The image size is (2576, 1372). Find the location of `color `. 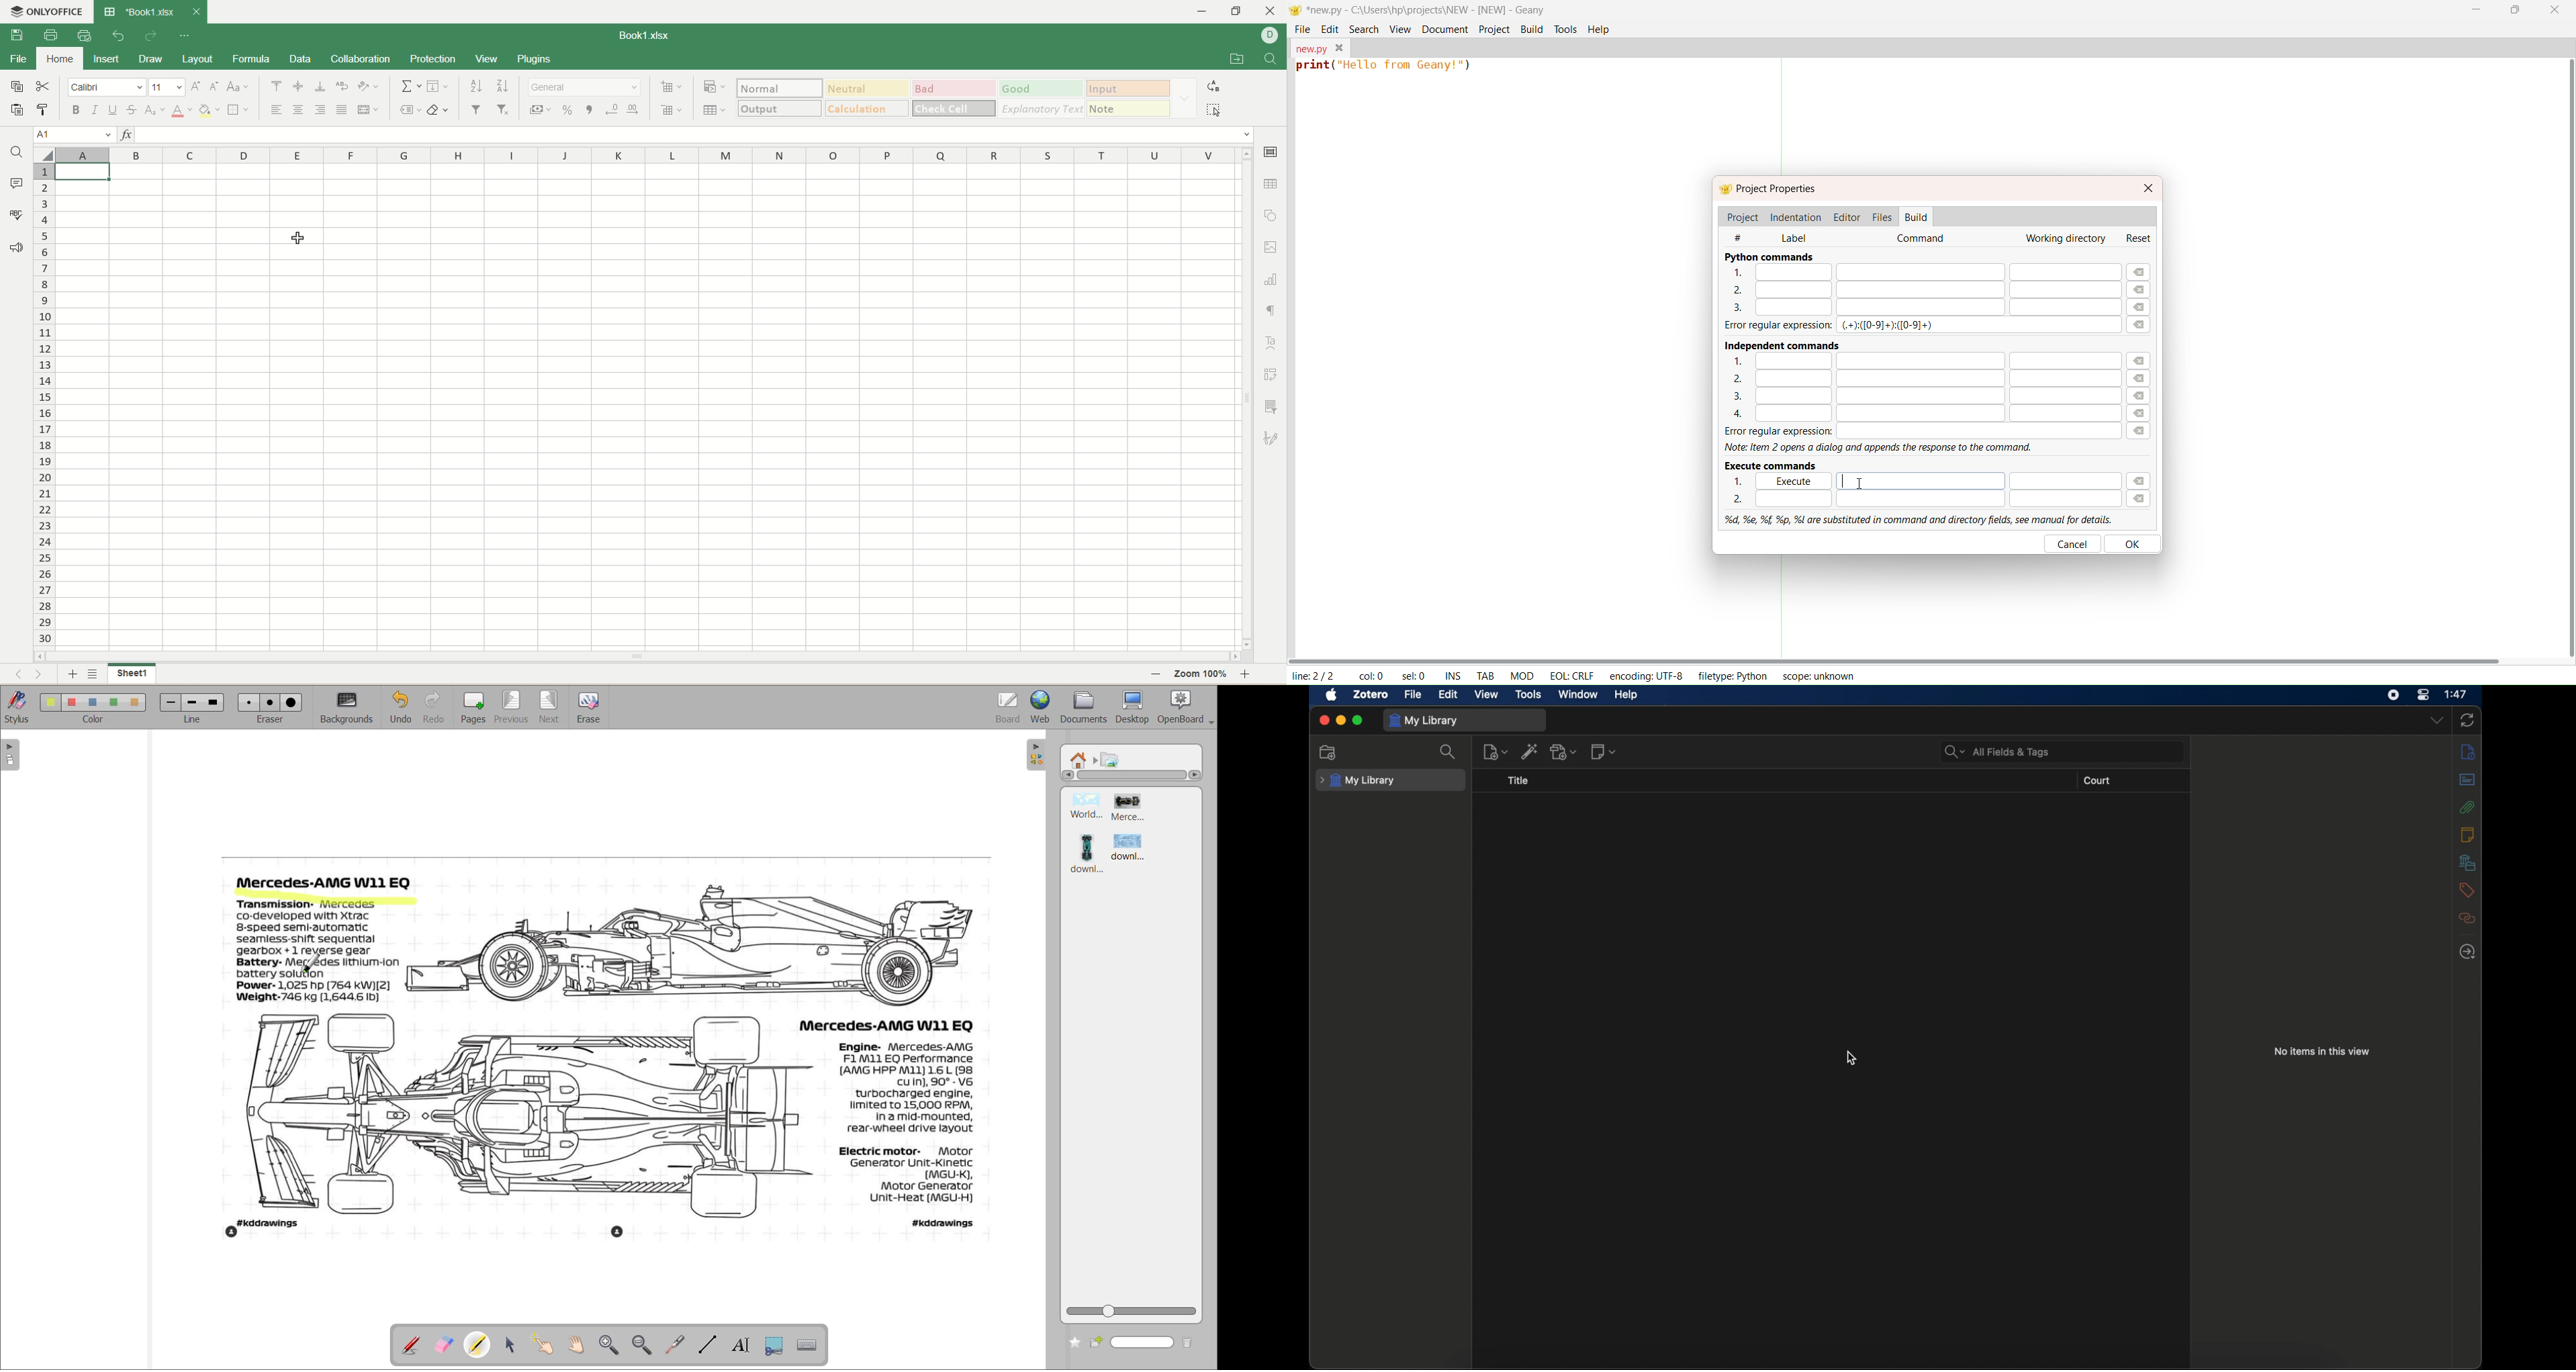

color  is located at coordinates (92, 720).